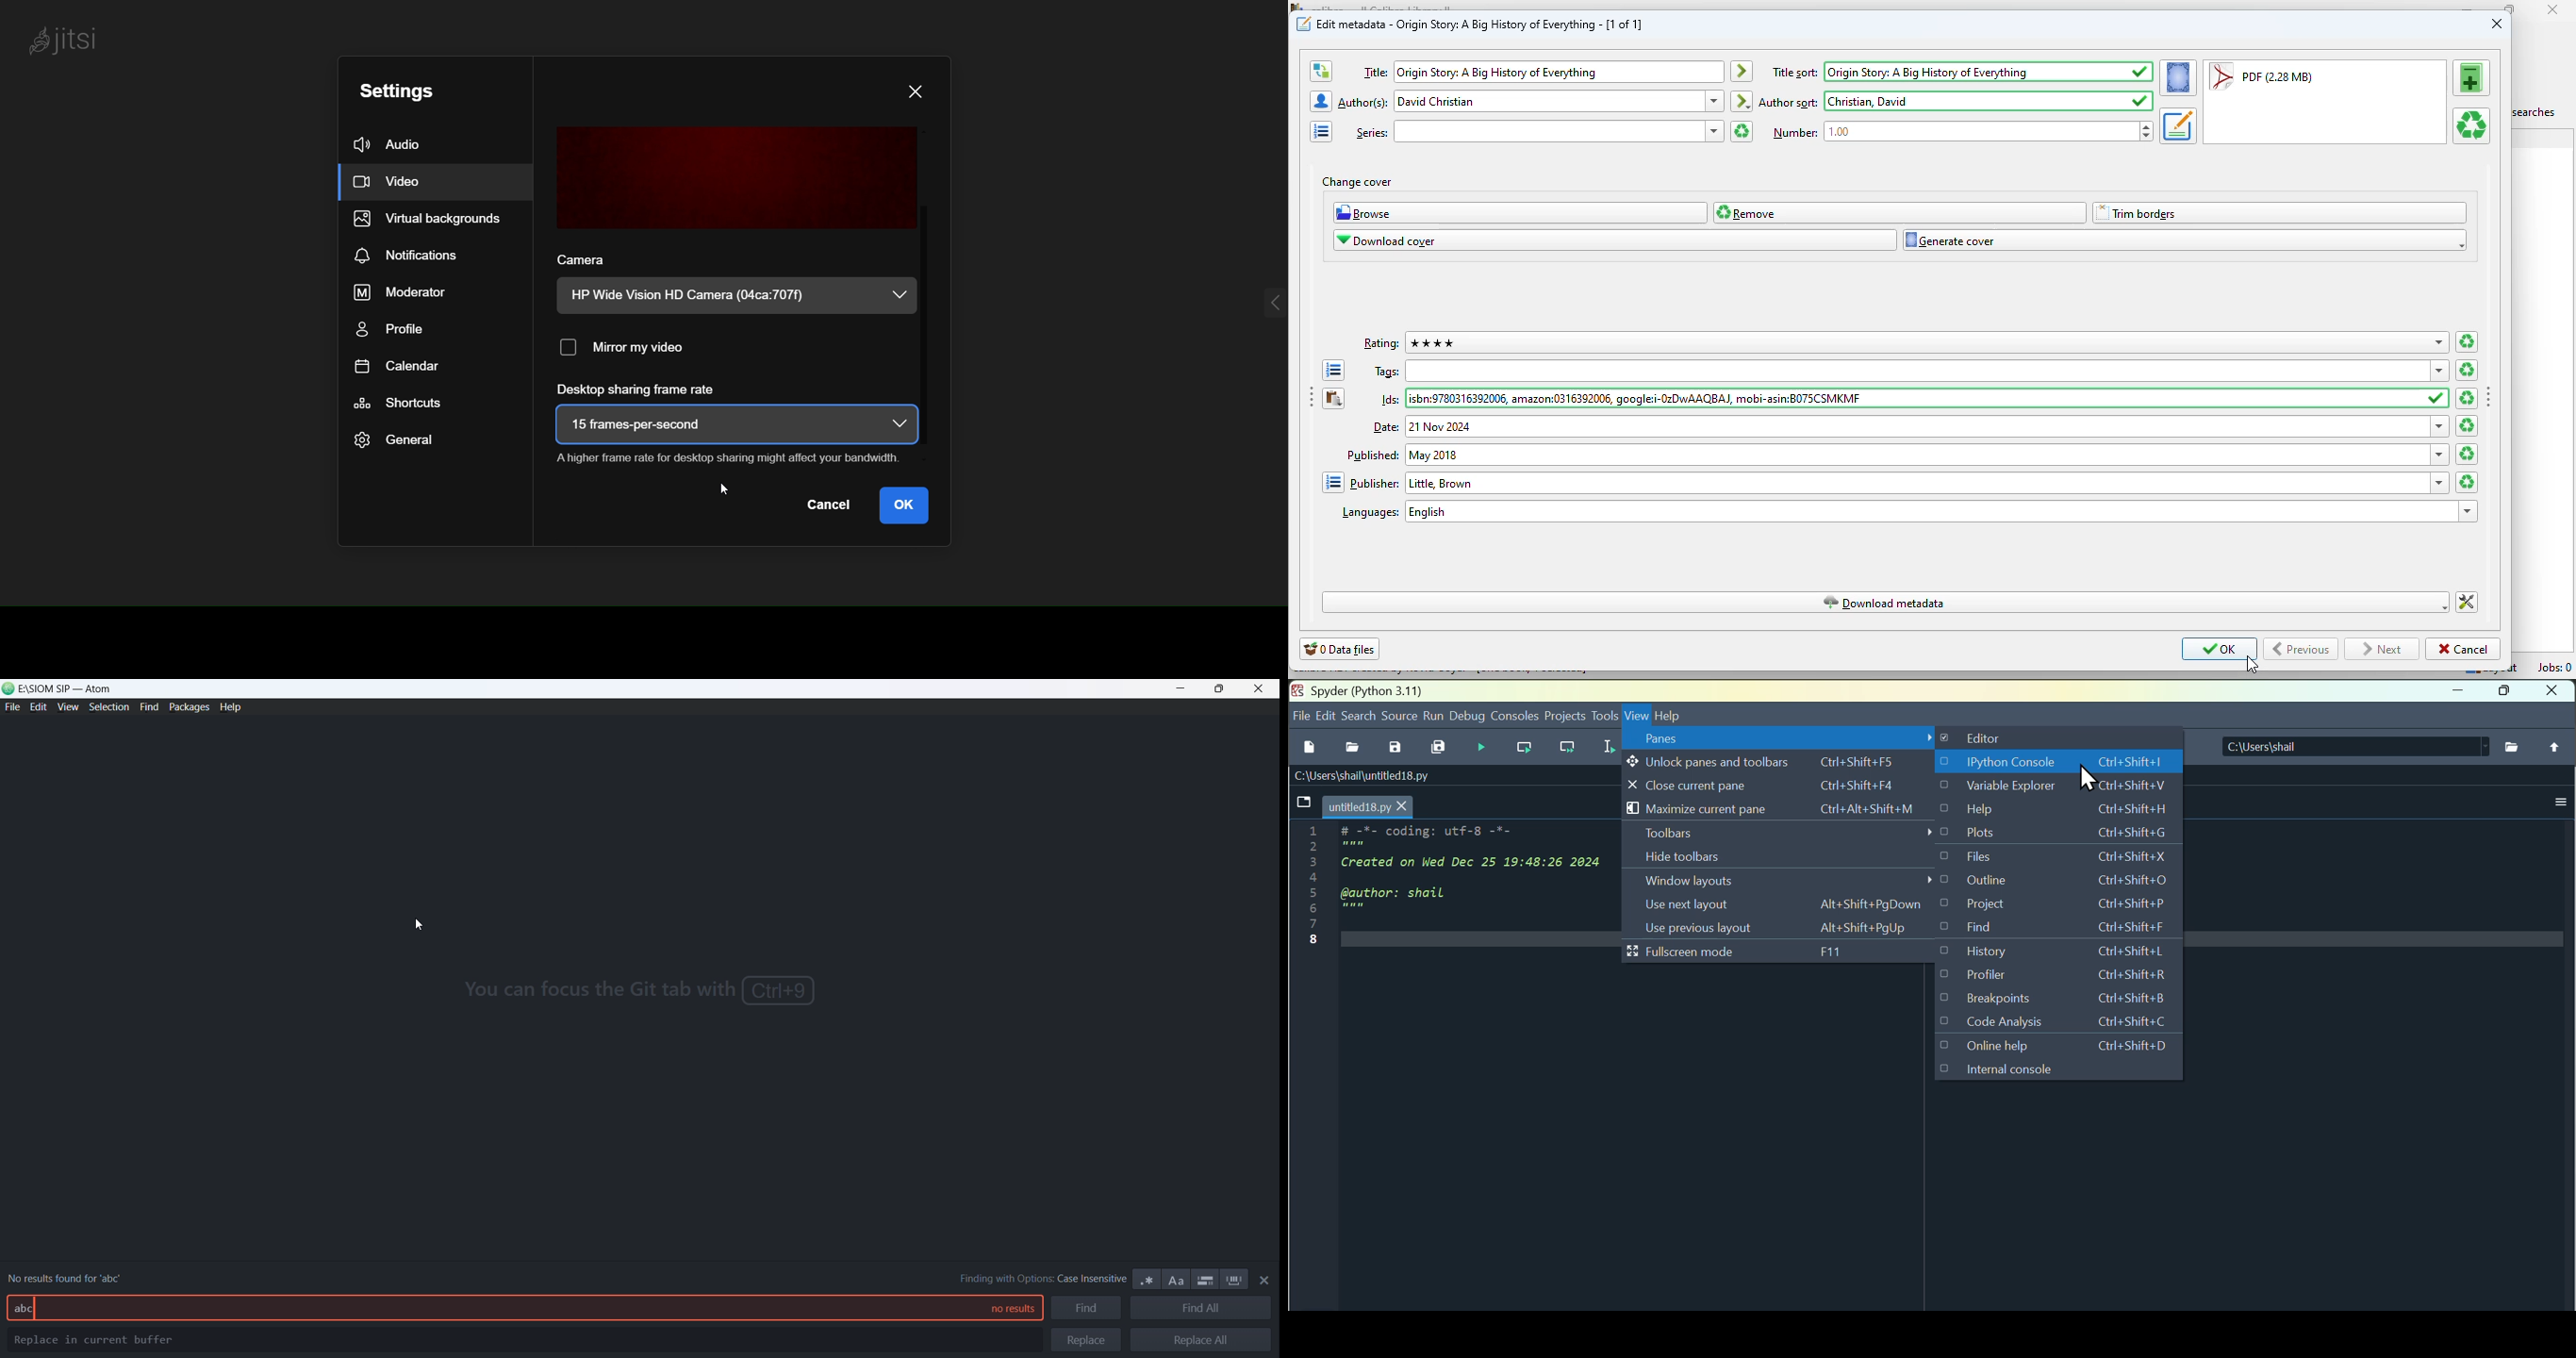  Describe the element at coordinates (1328, 716) in the screenshot. I see `Edit` at that location.